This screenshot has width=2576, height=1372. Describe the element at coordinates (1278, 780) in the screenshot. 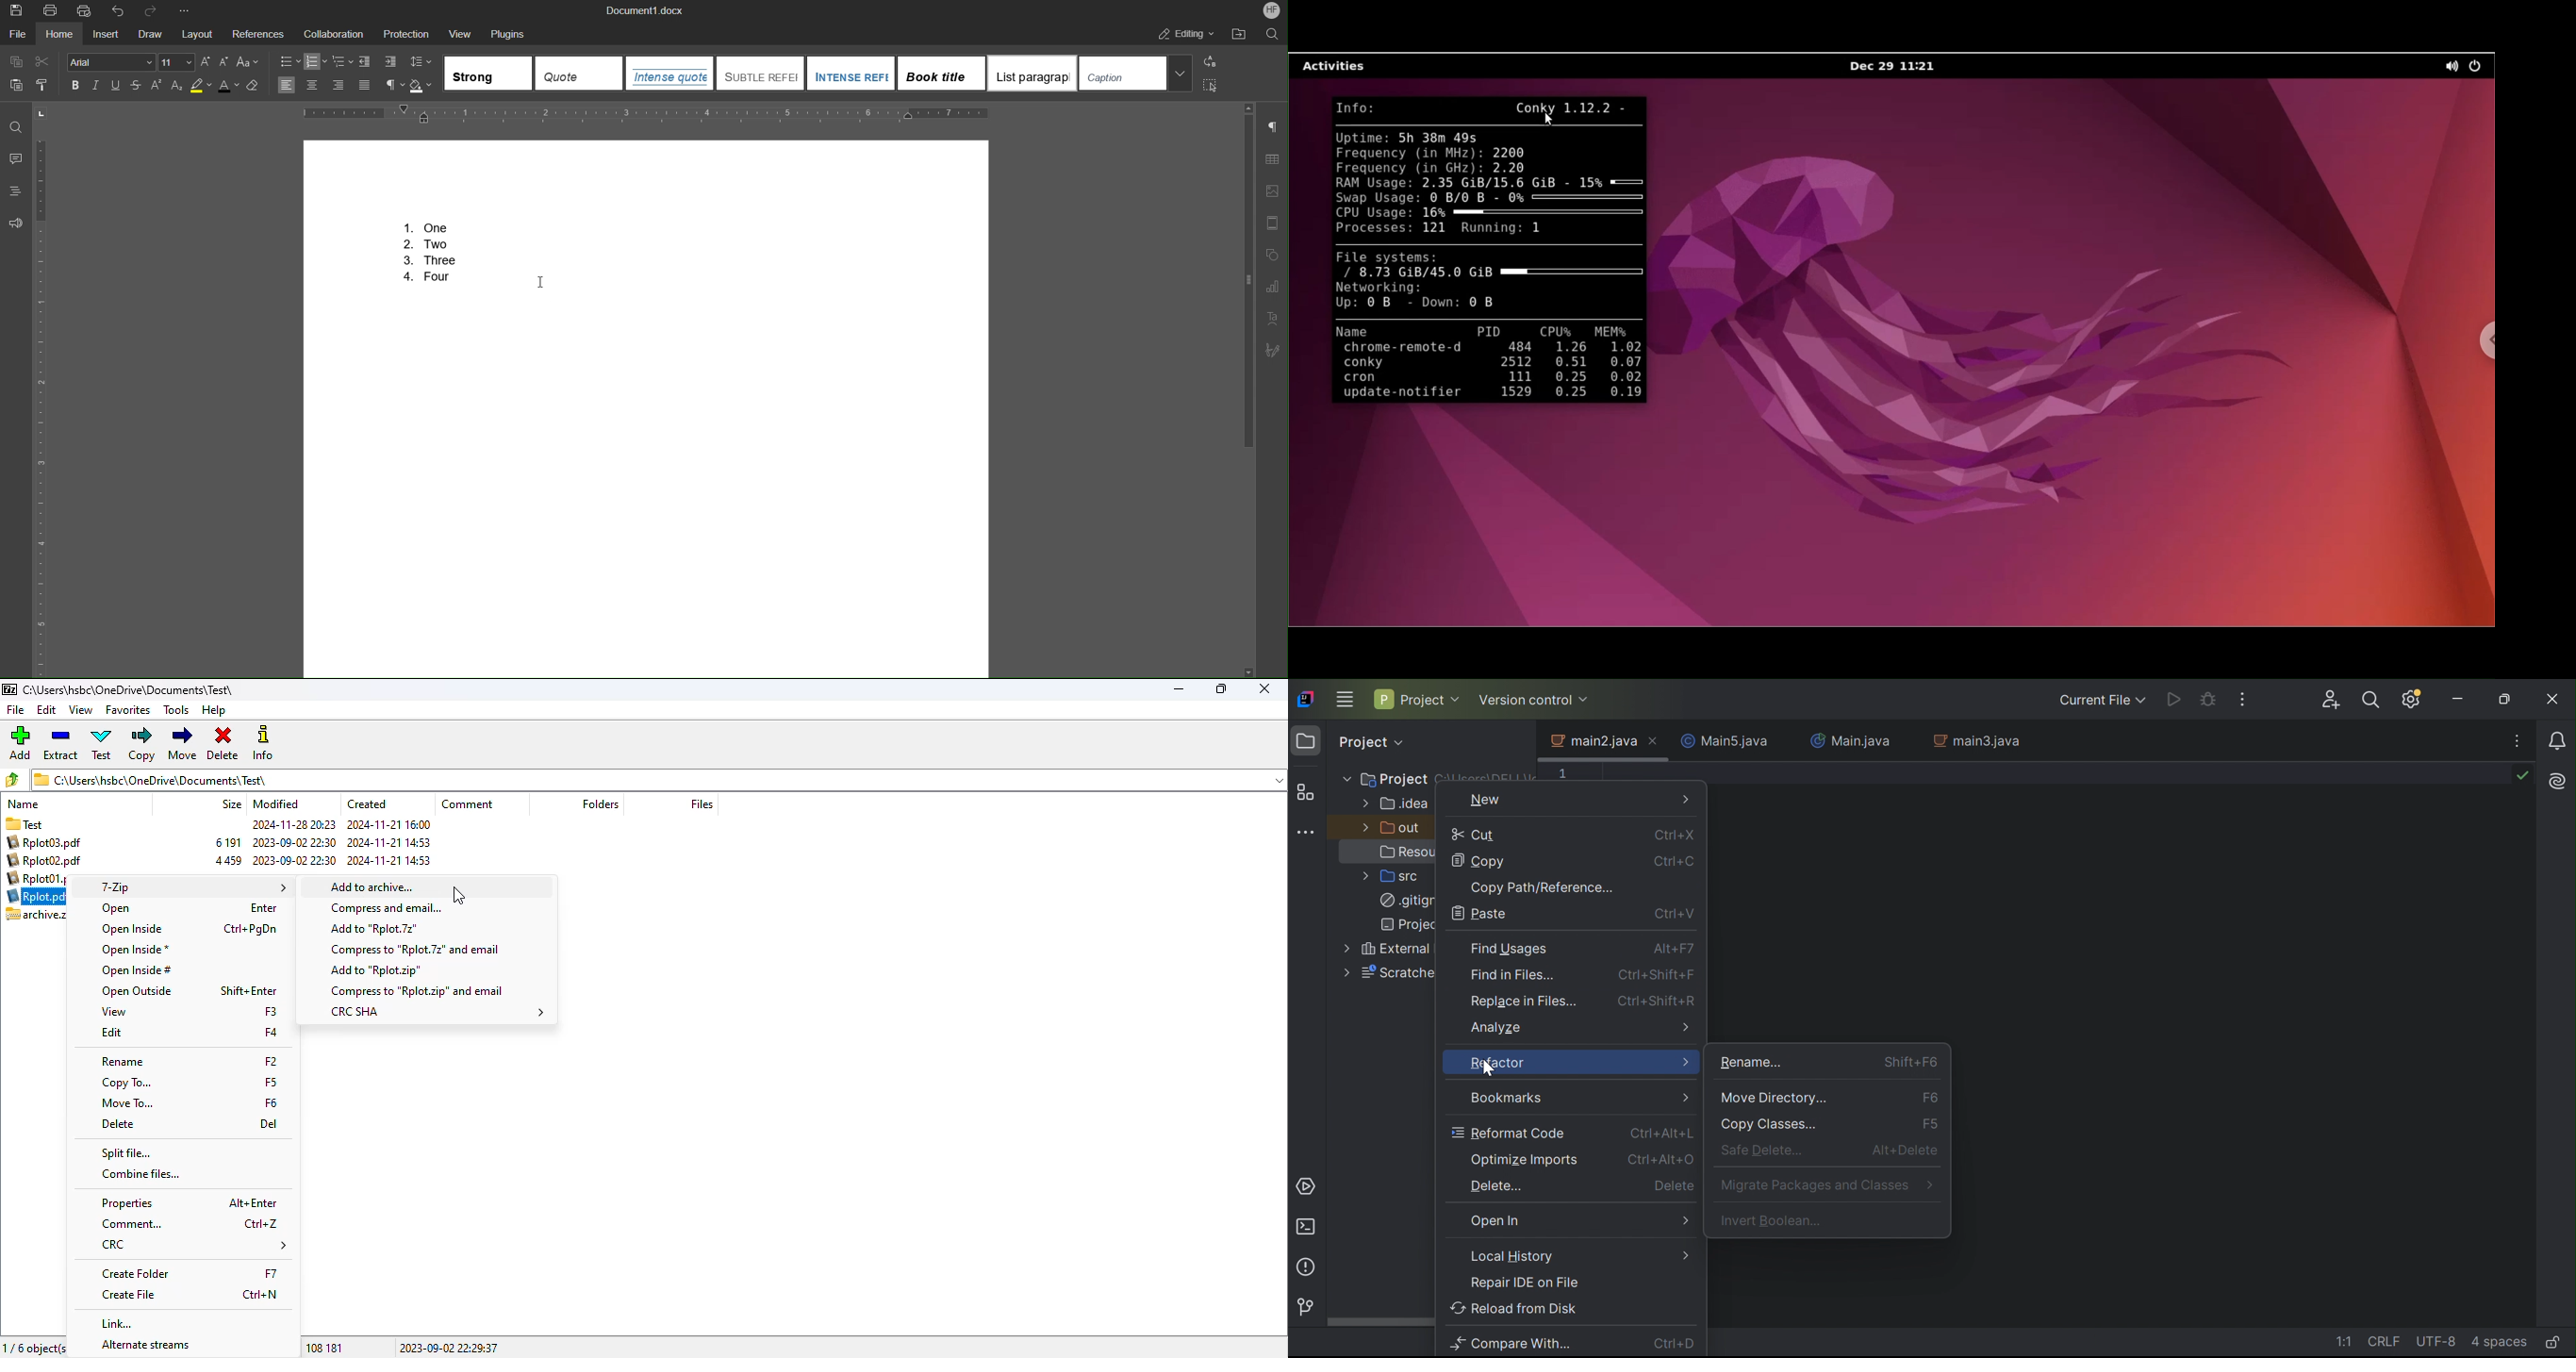

I see `dropdown` at that location.